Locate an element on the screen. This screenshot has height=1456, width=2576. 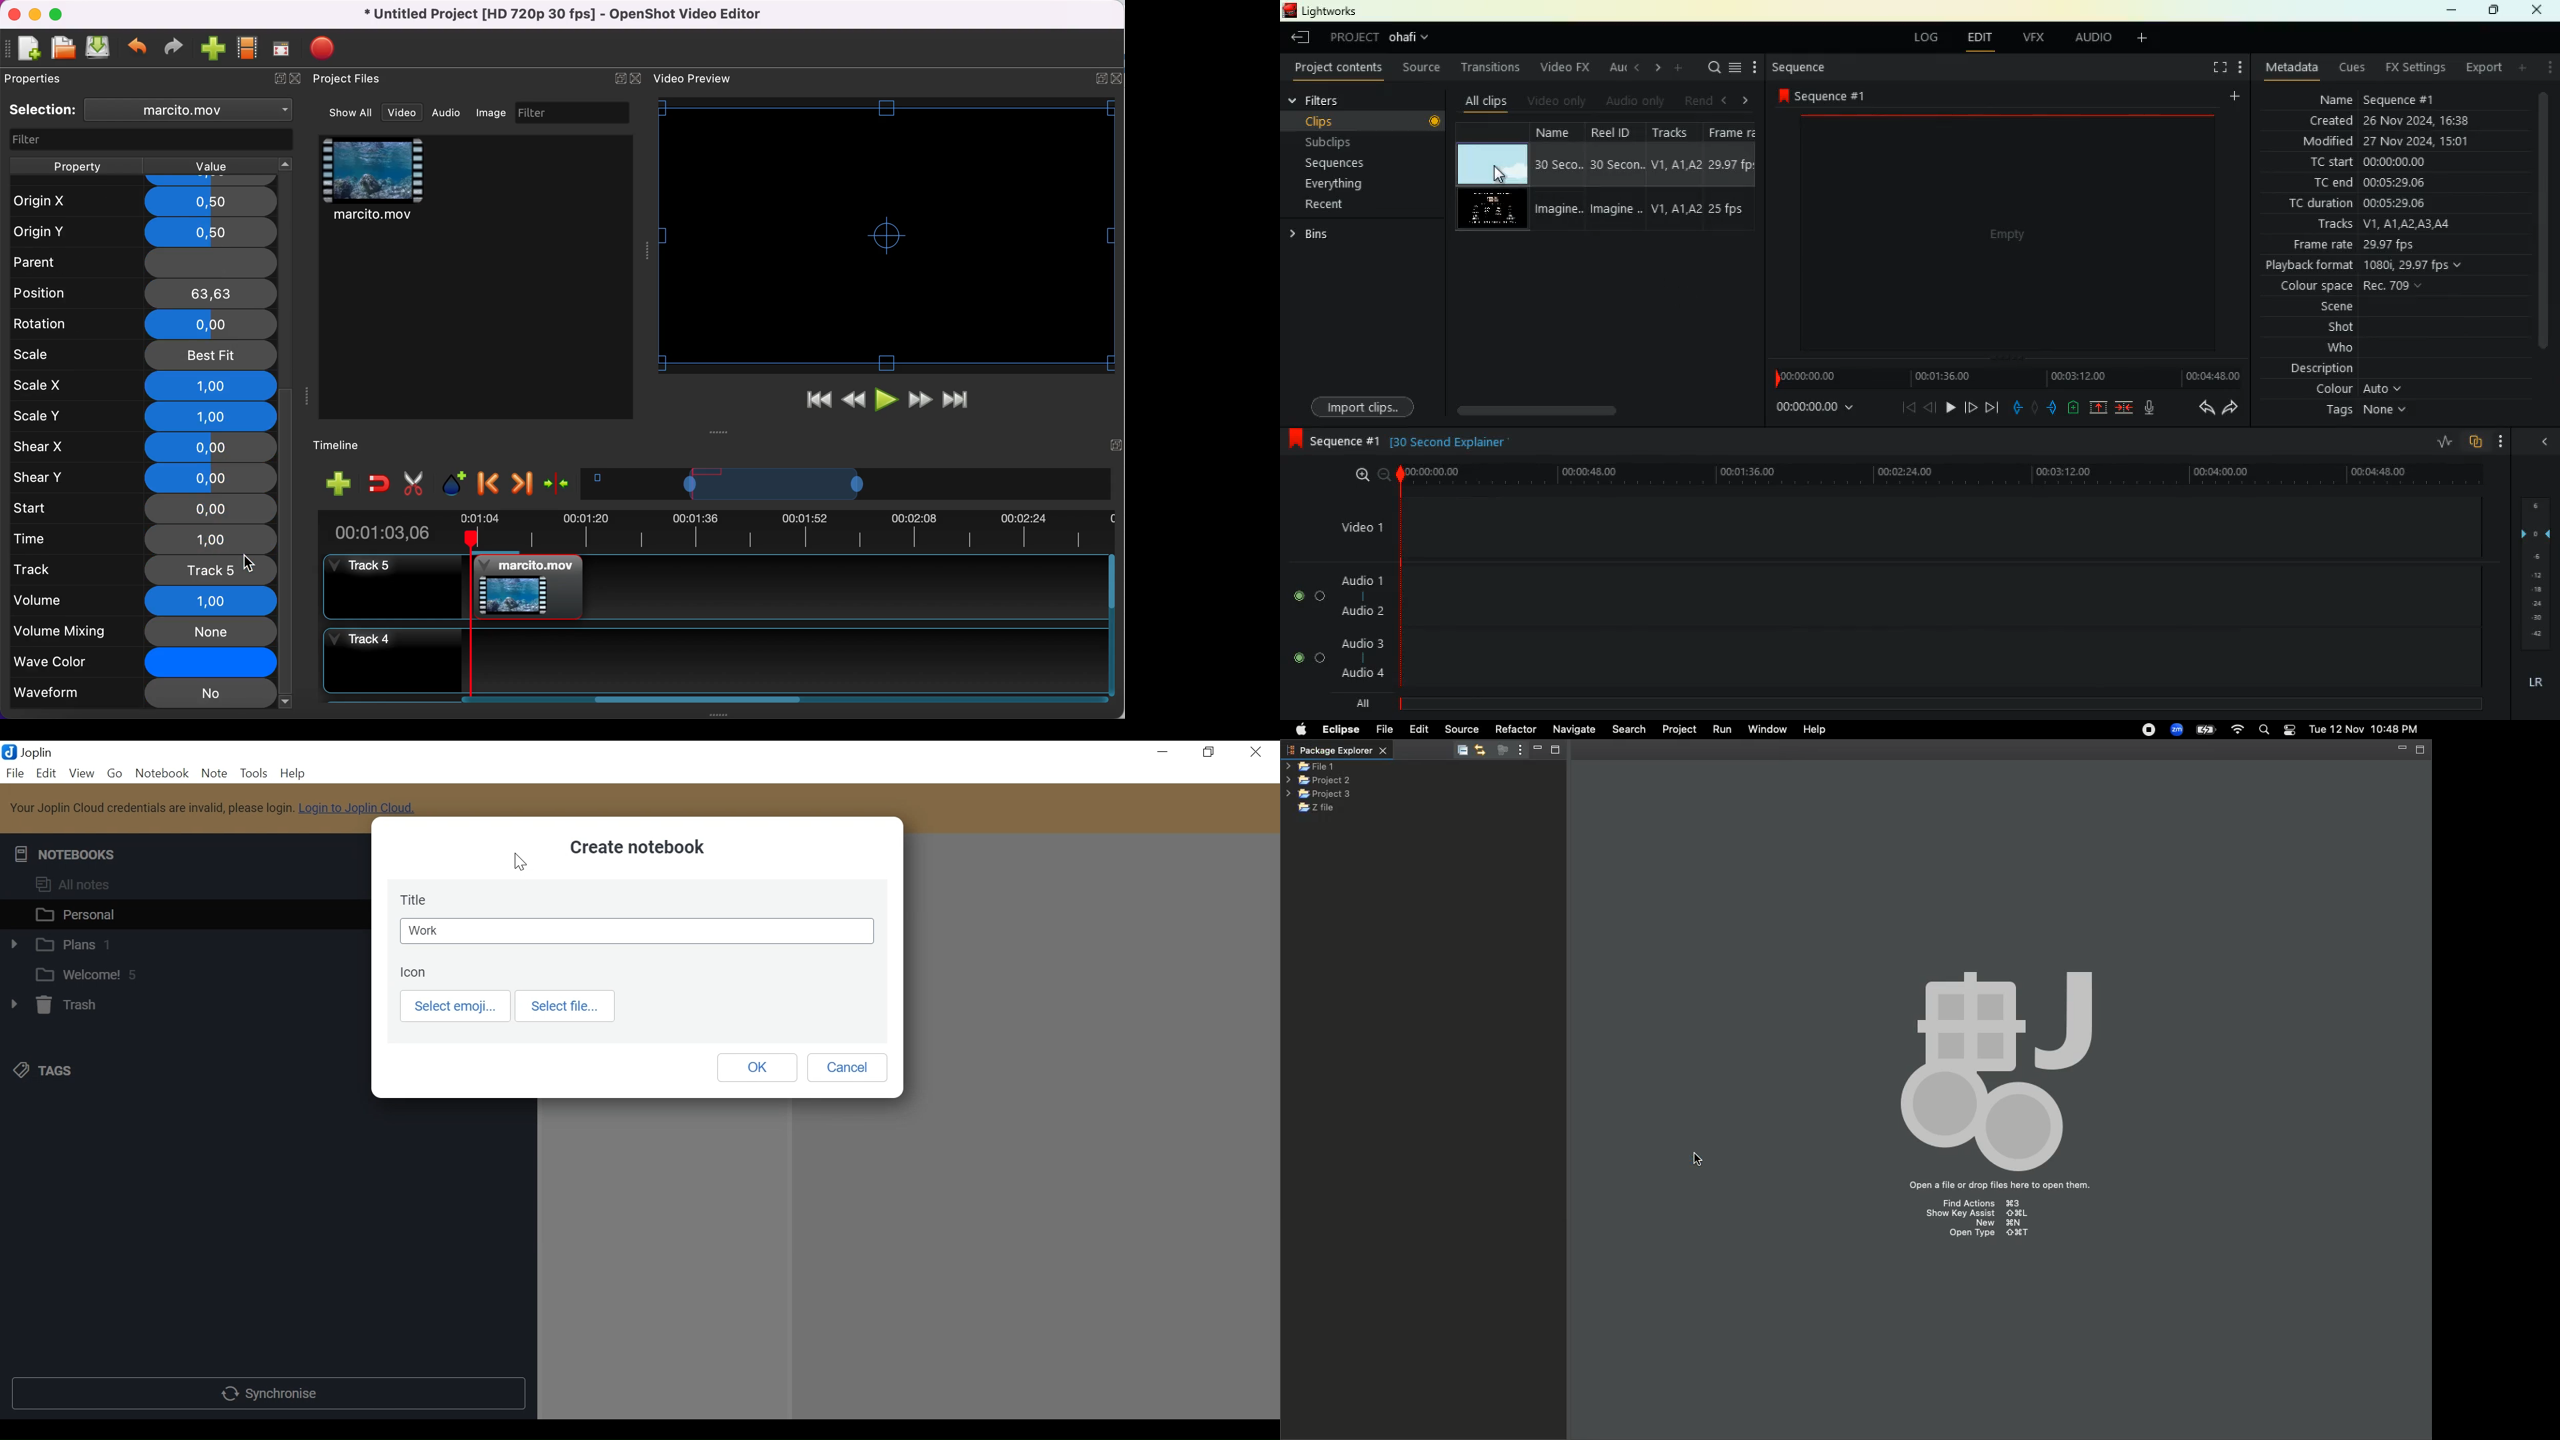
fullscreen is located at coordinates (2213, 68).